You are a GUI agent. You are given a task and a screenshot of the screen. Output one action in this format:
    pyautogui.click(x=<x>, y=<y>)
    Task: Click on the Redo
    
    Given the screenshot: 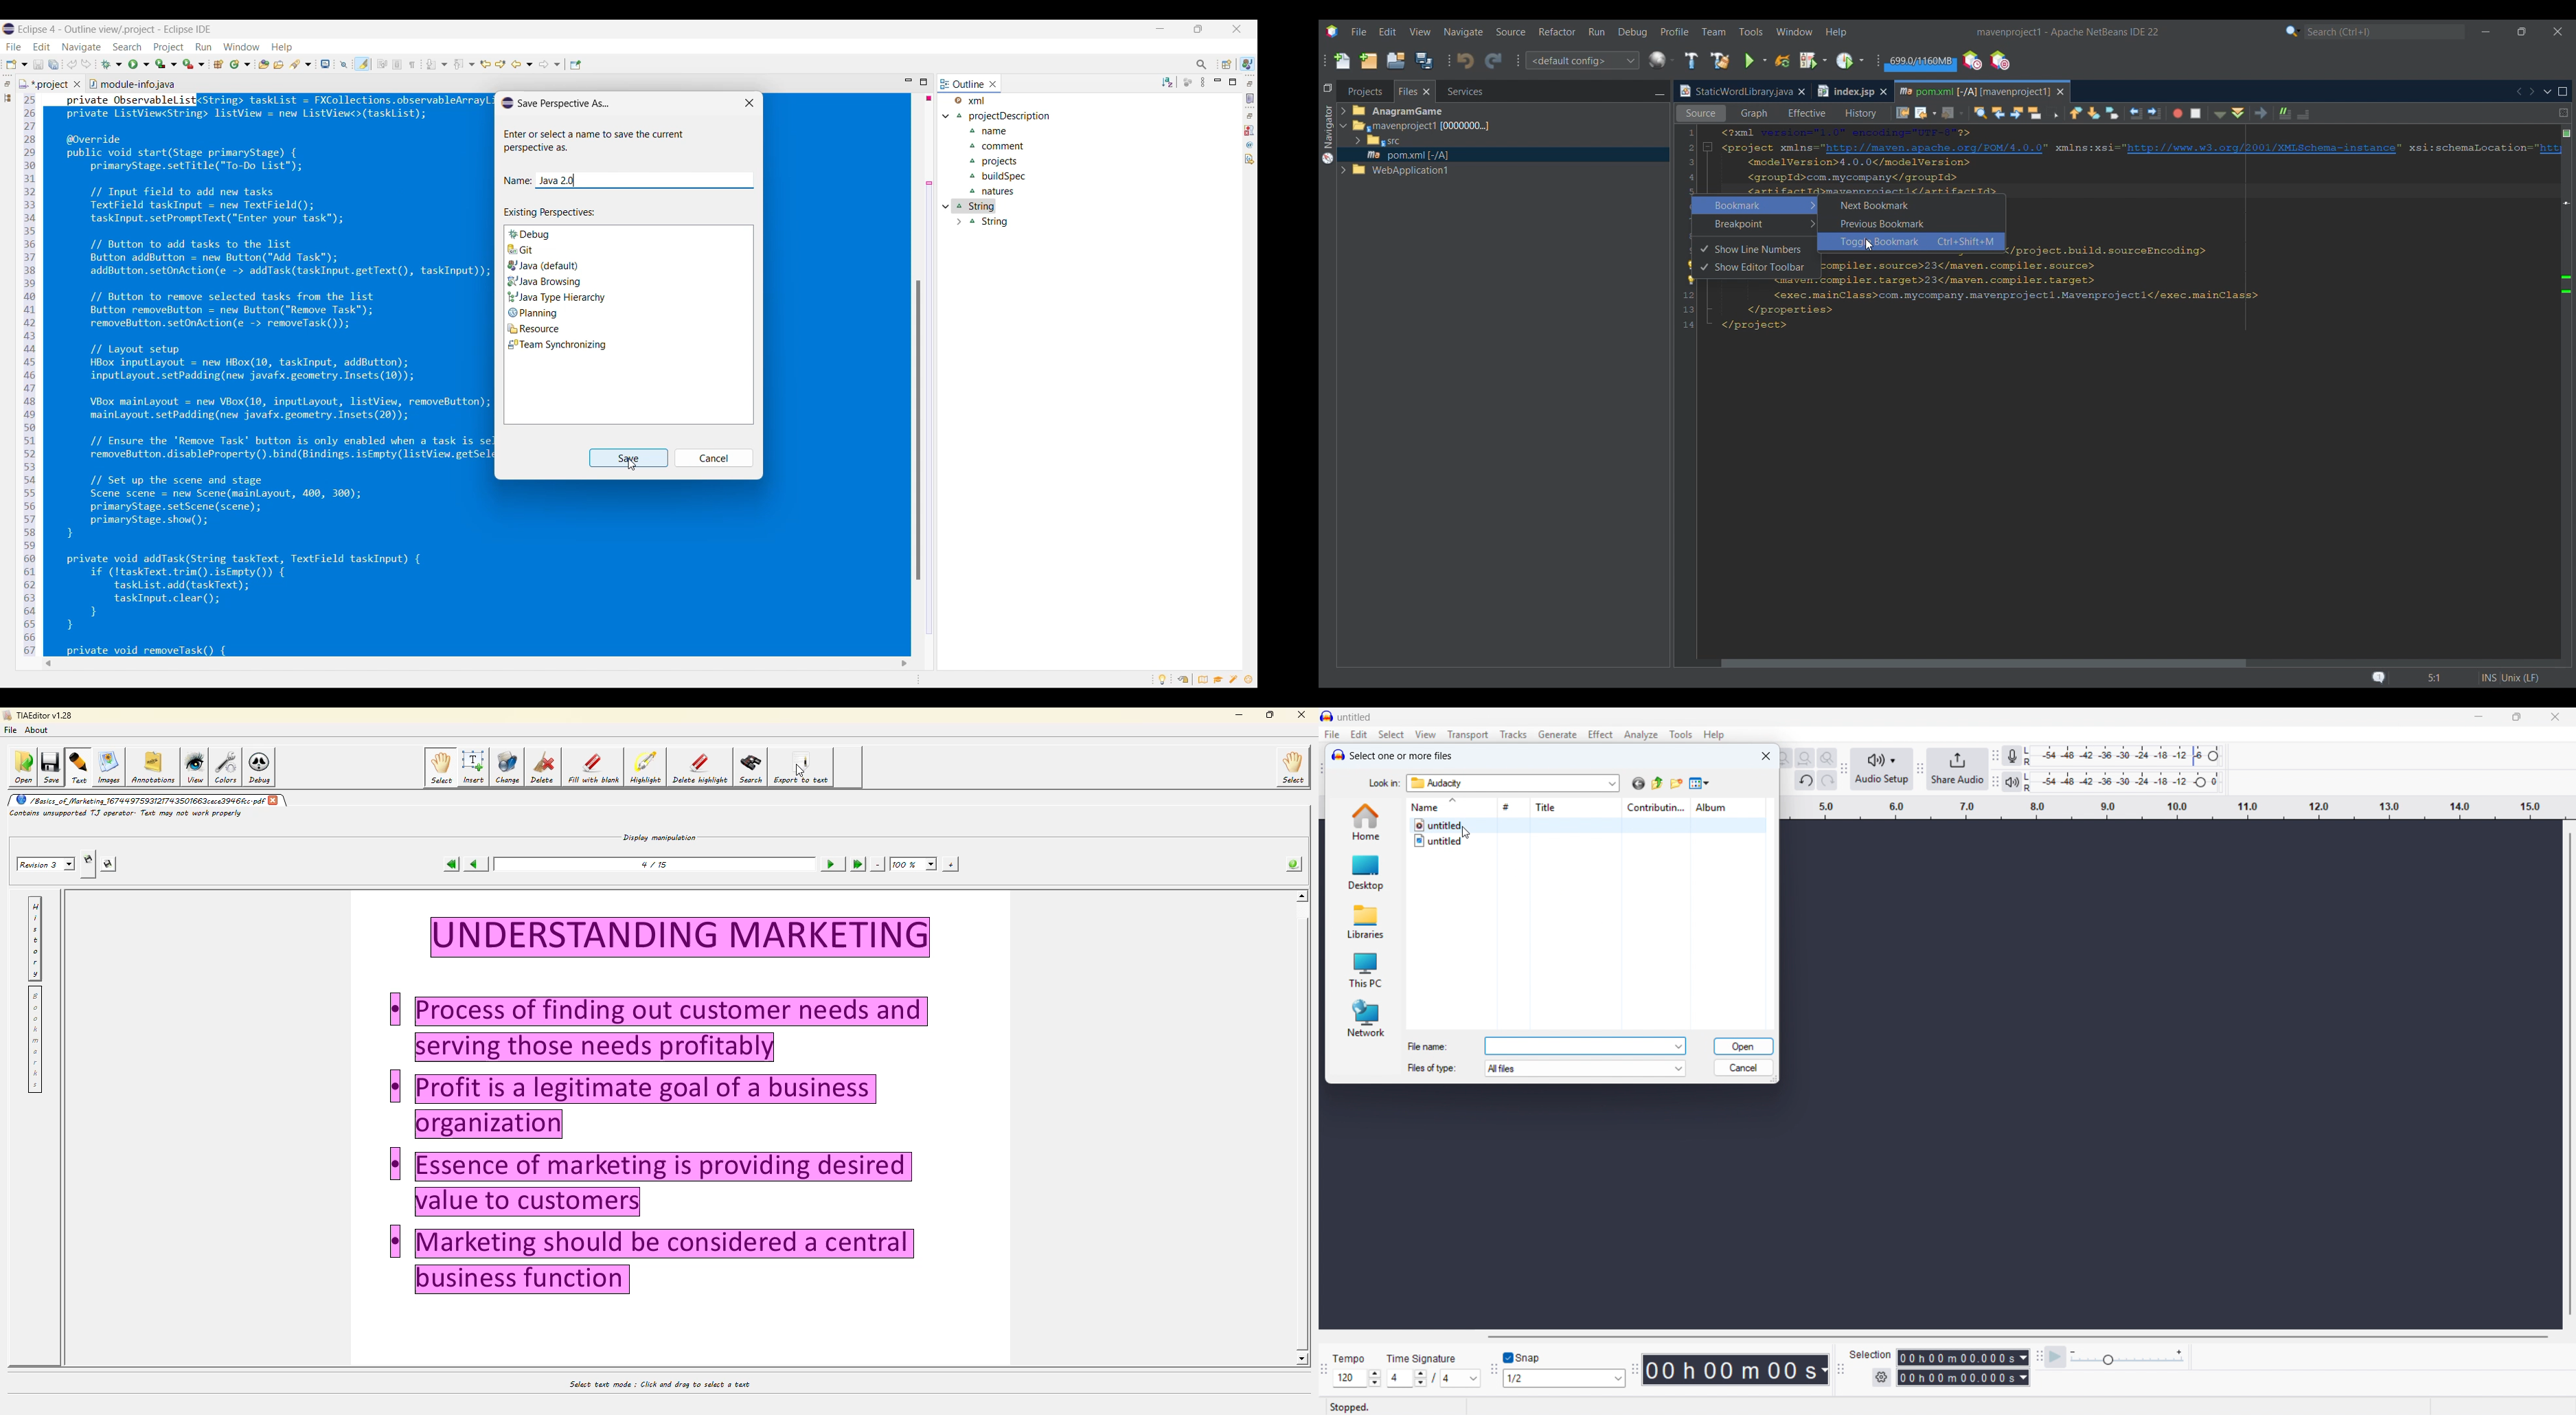 What is the action you would take?
    pyautogui.click(x=1827, y=781)
    